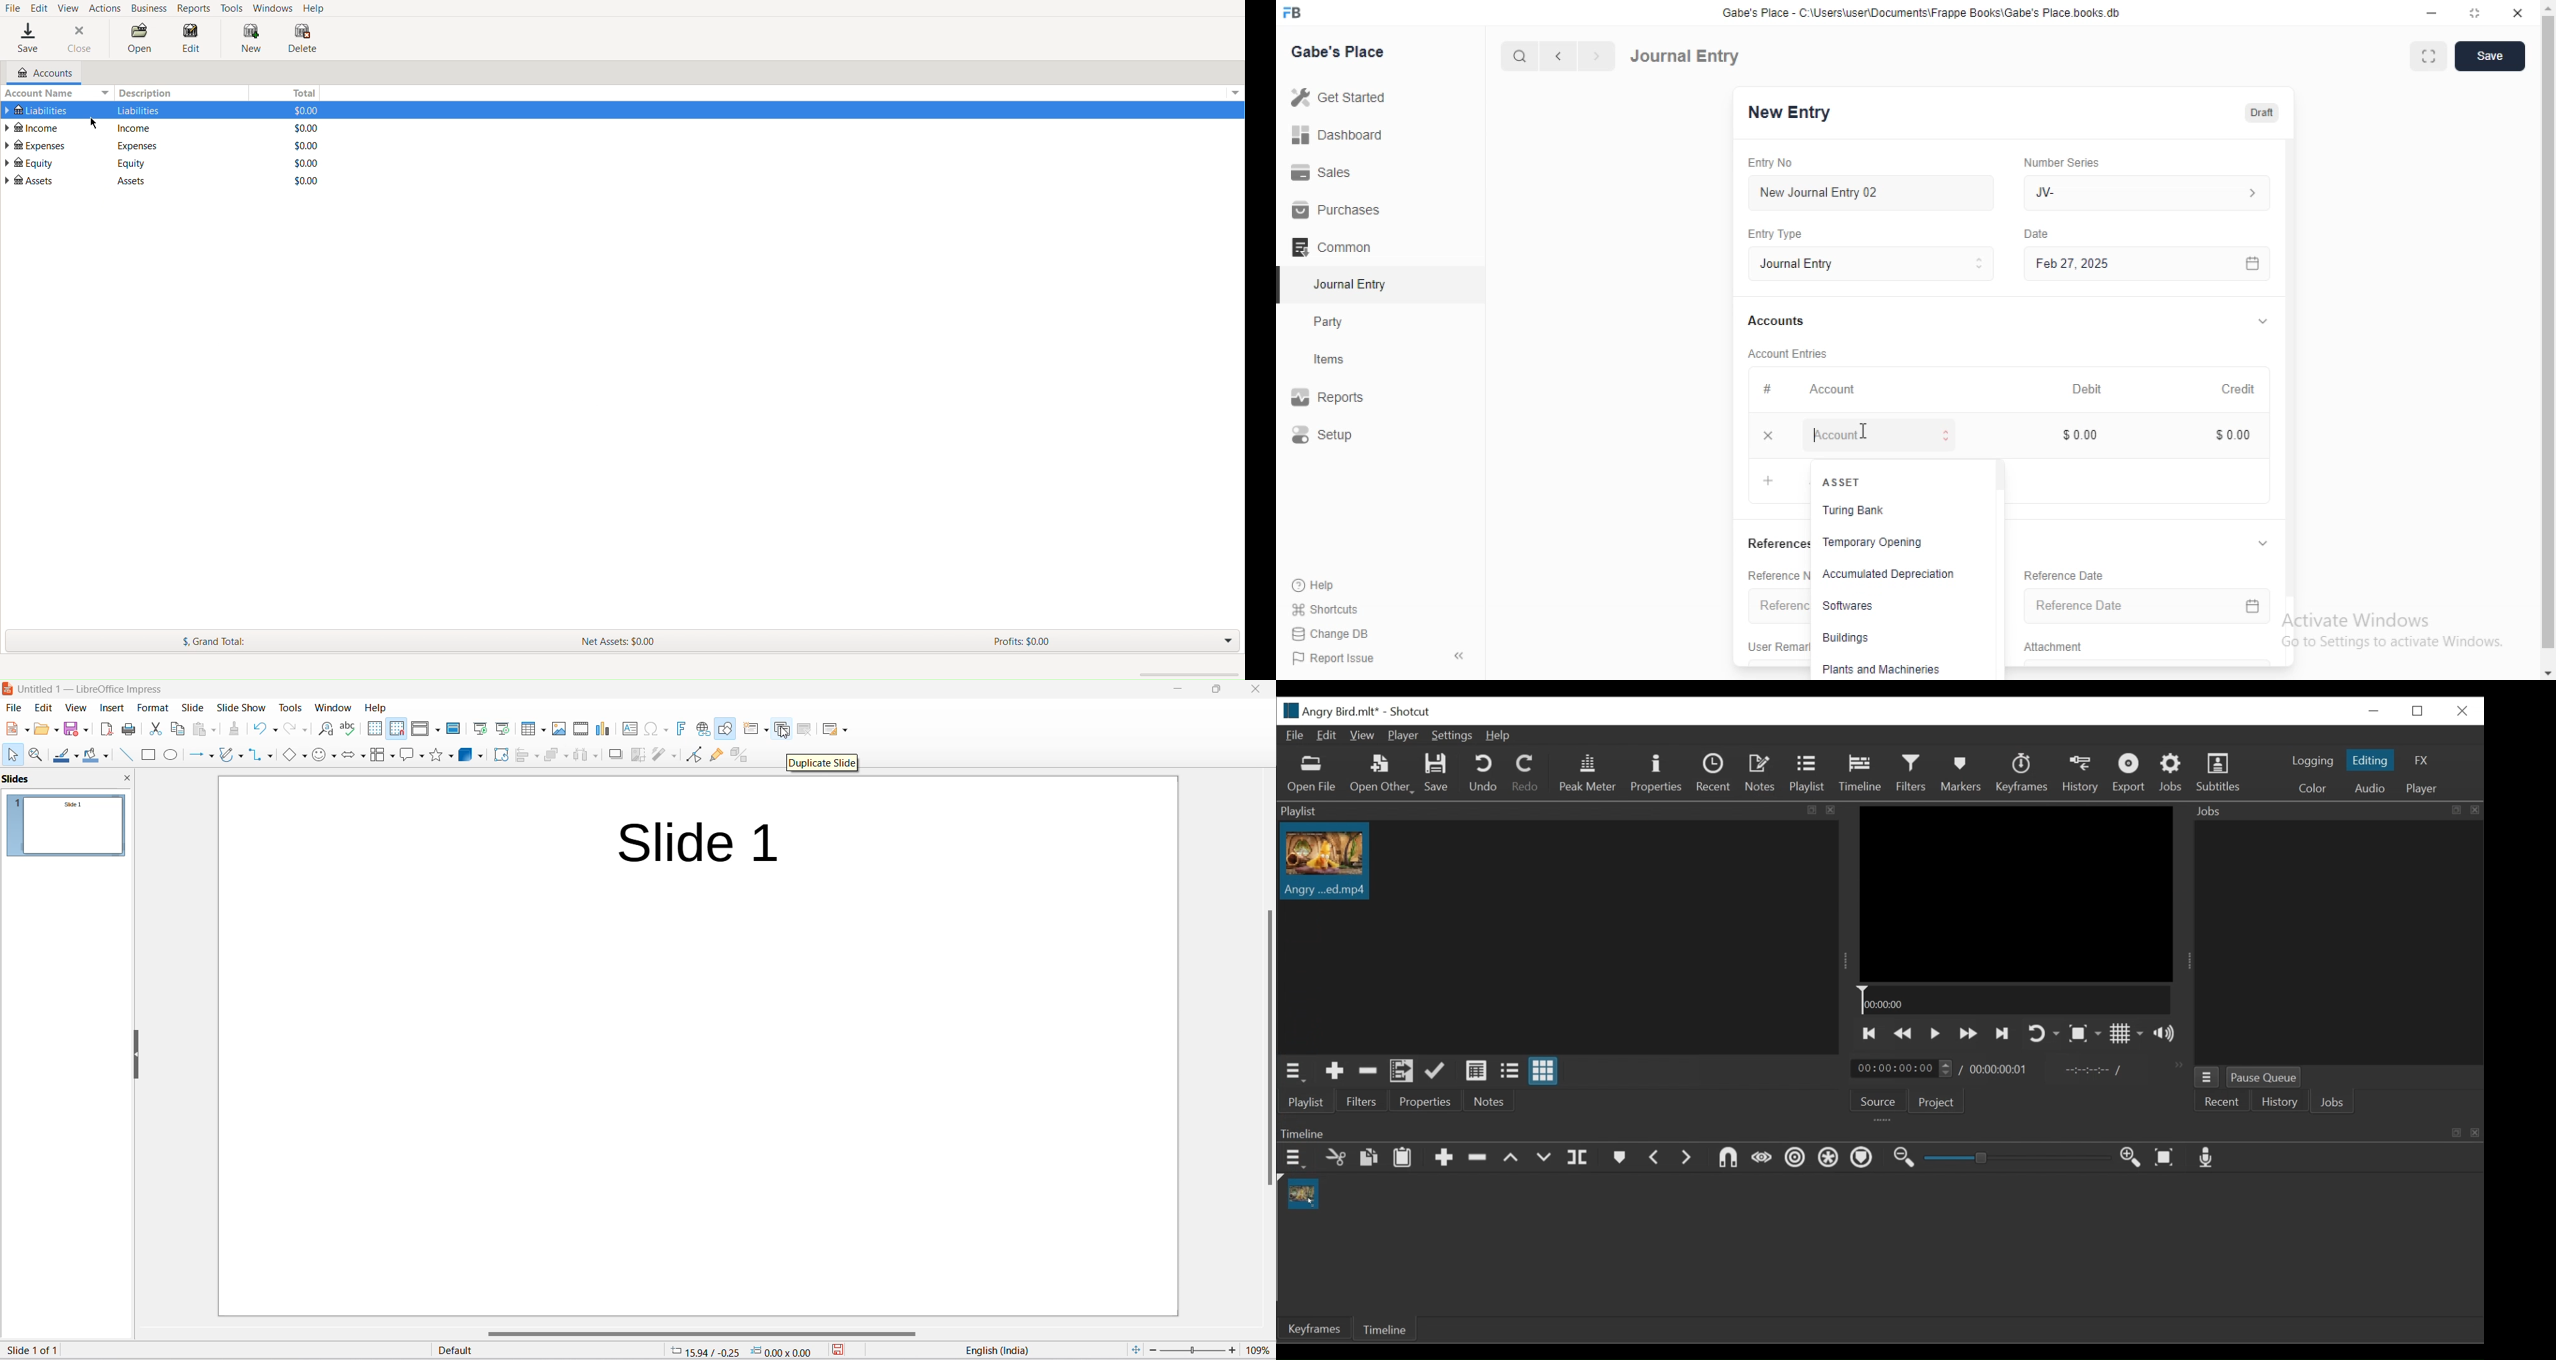 The width and height of the screenshot is (2576, 1372). What do you see at coordinates (1795, 353) in the screenshot?
I see `Account entries` at bounding box center [1795, 353].